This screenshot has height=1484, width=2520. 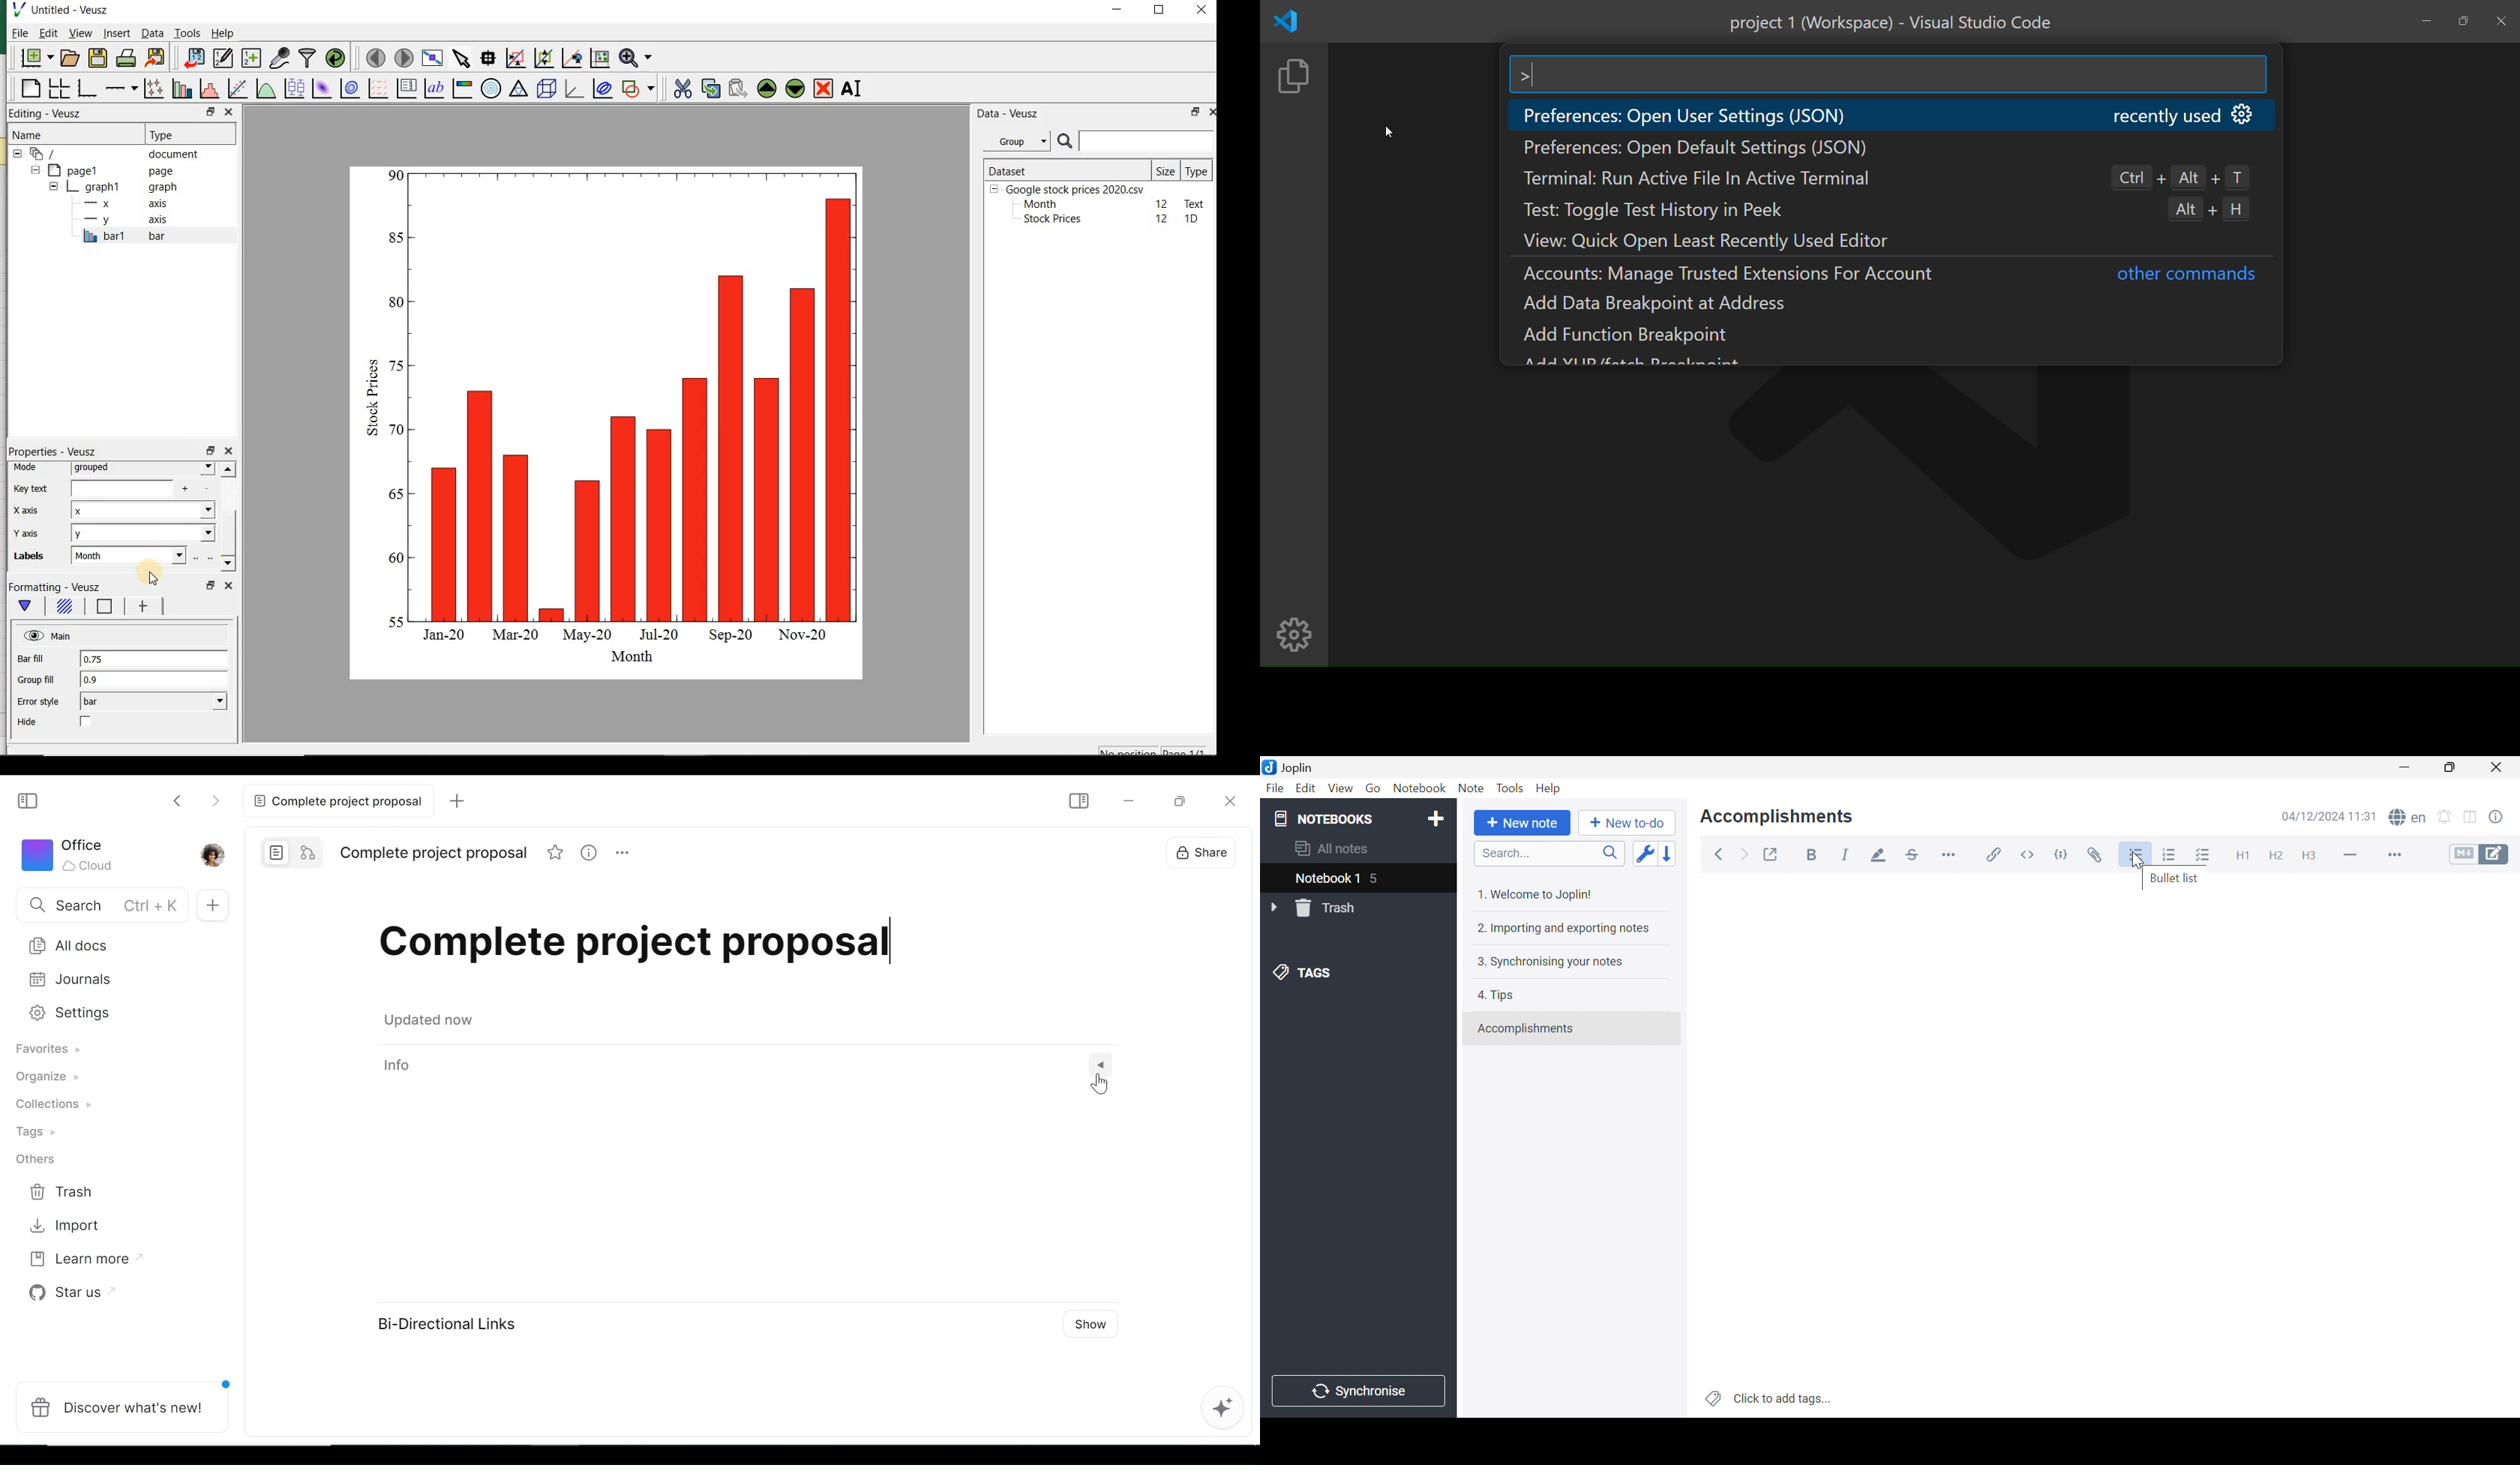 I want to click on Title, so click(x=637, y=941).